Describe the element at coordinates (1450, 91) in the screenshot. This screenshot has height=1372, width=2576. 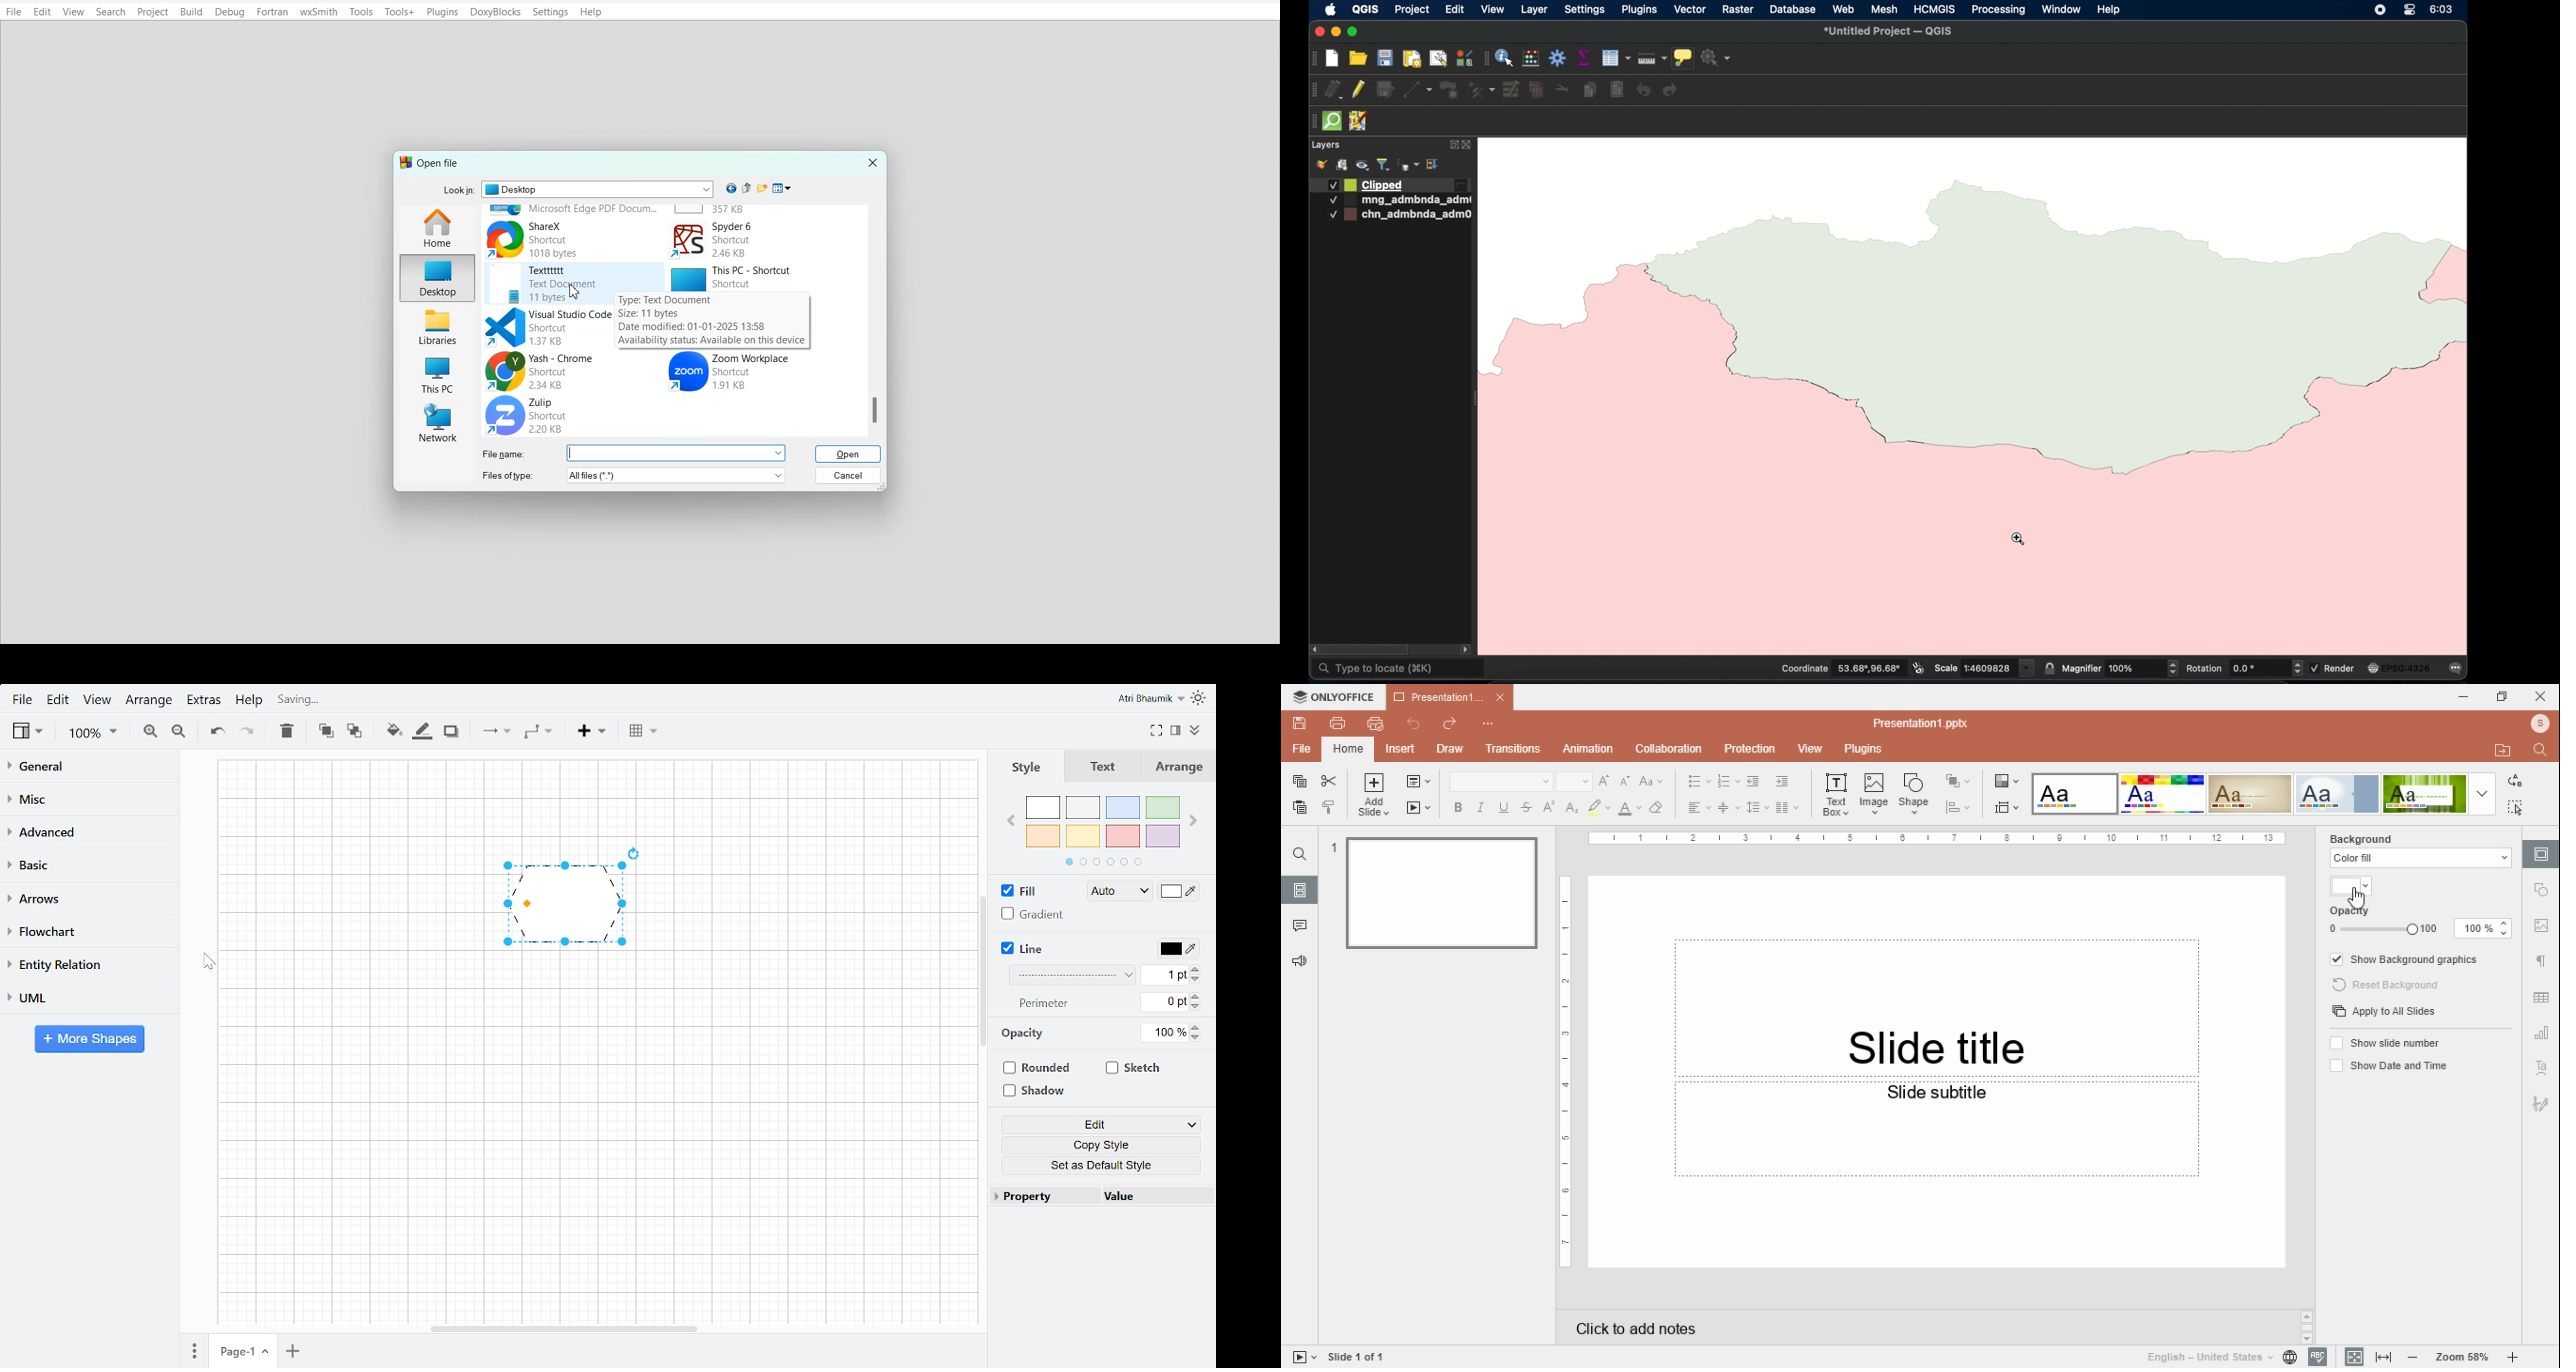
I see `add polygon` at that location.